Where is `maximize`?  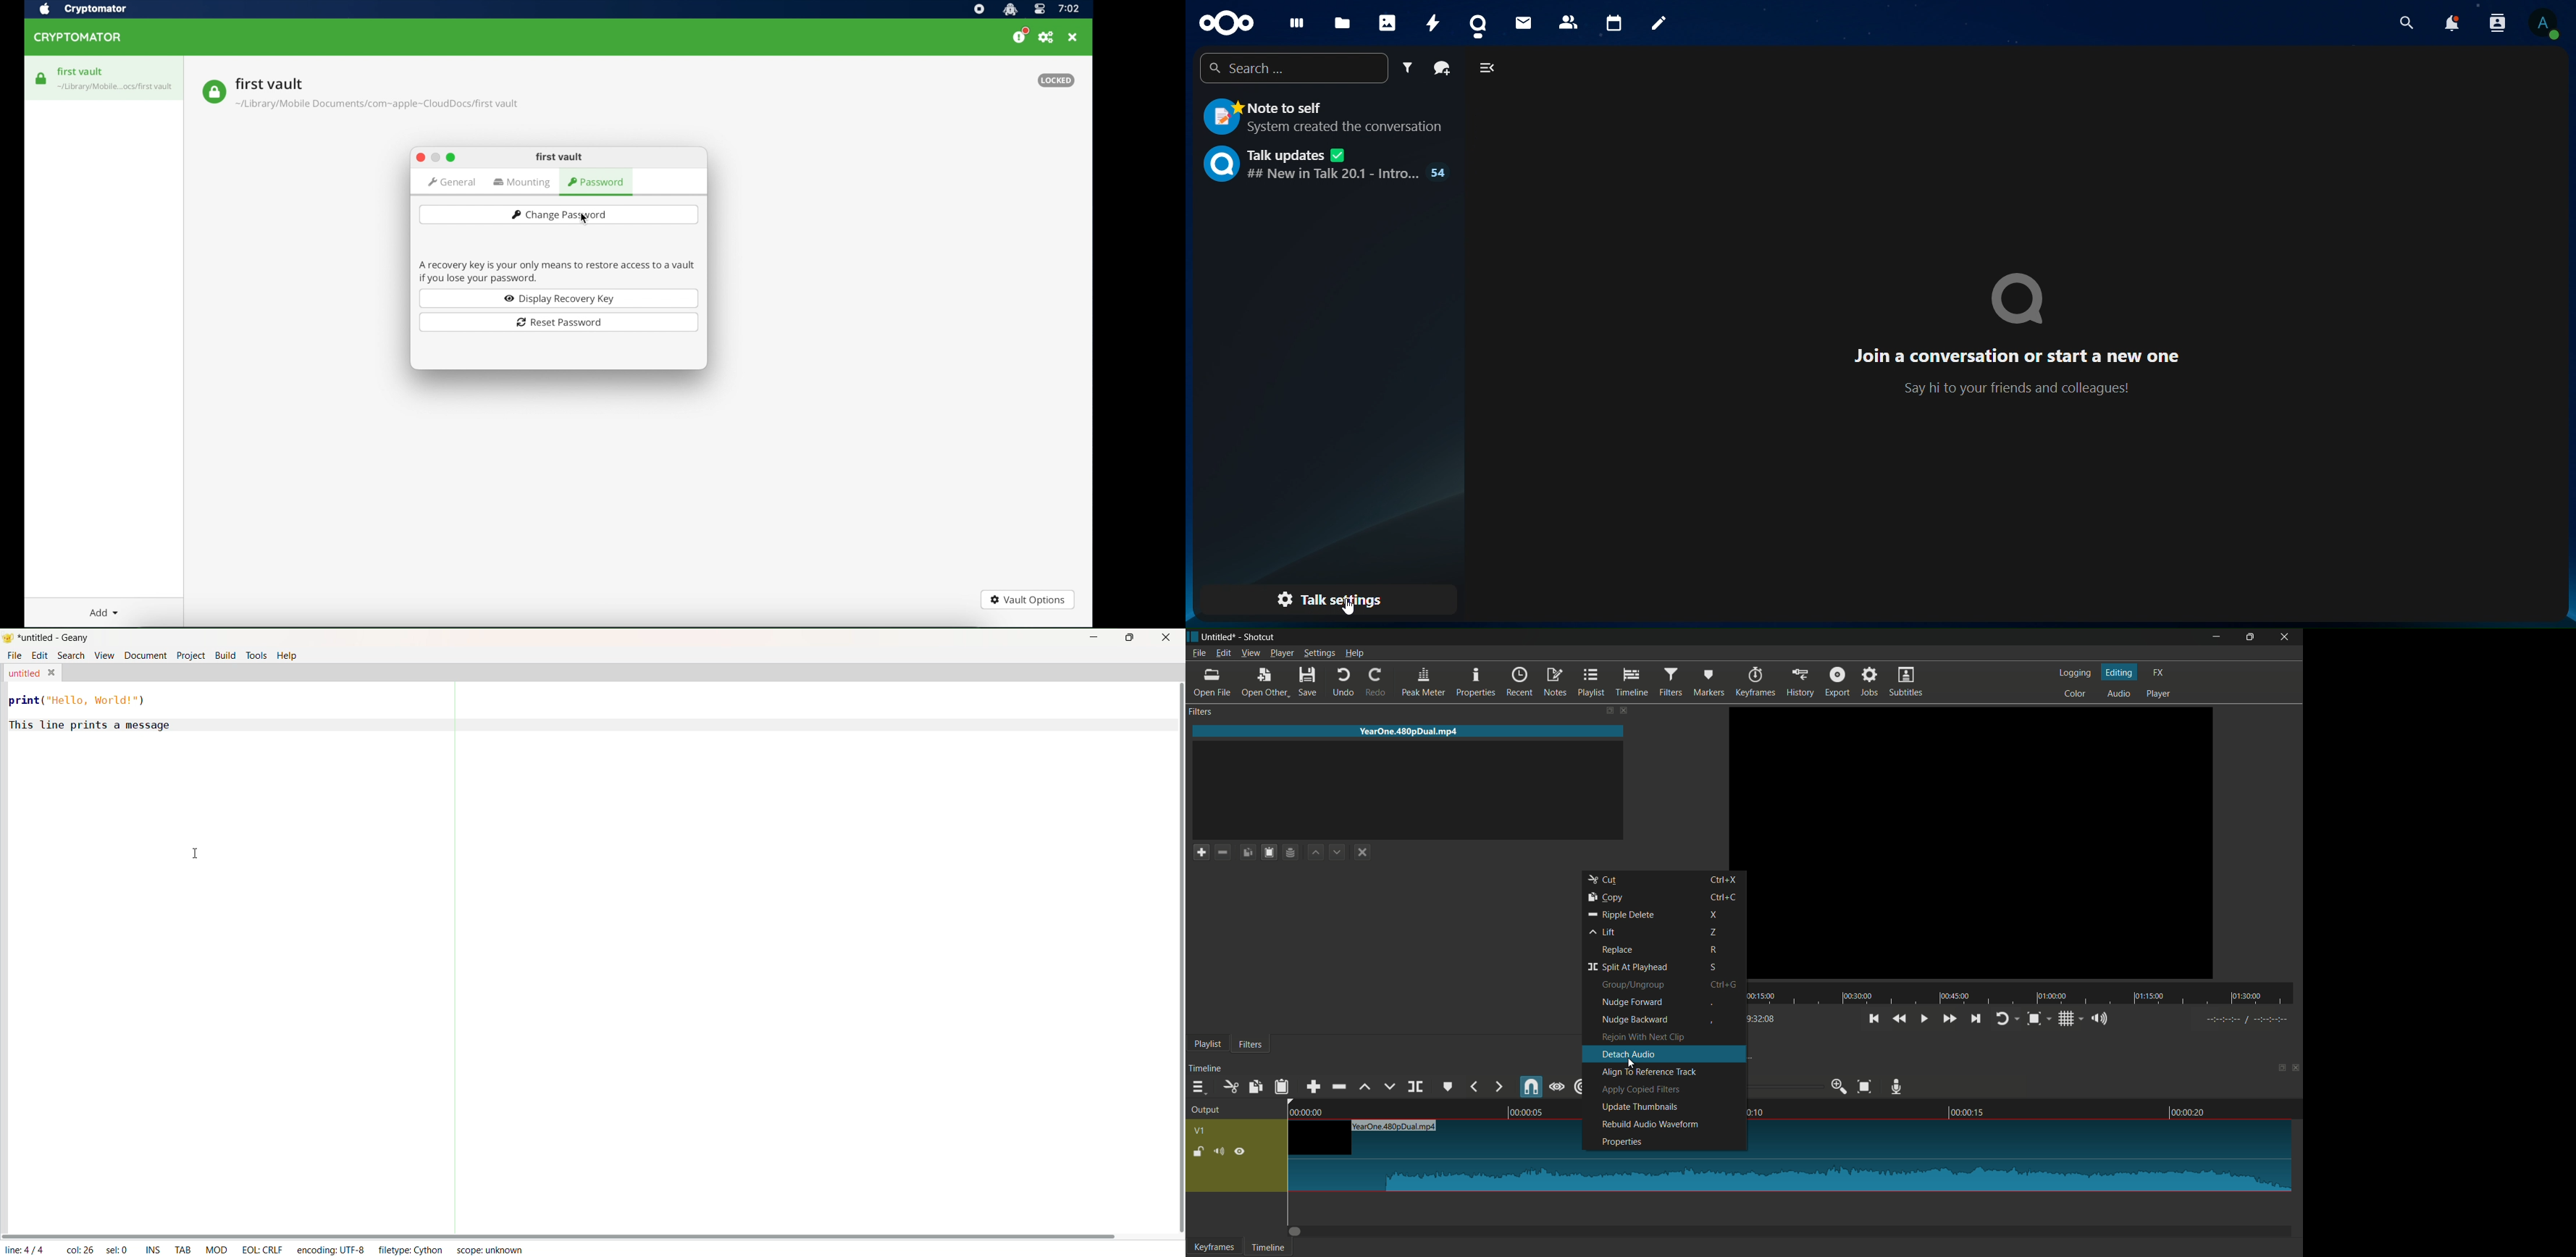 maximize is located at coordinates (2250, 637).